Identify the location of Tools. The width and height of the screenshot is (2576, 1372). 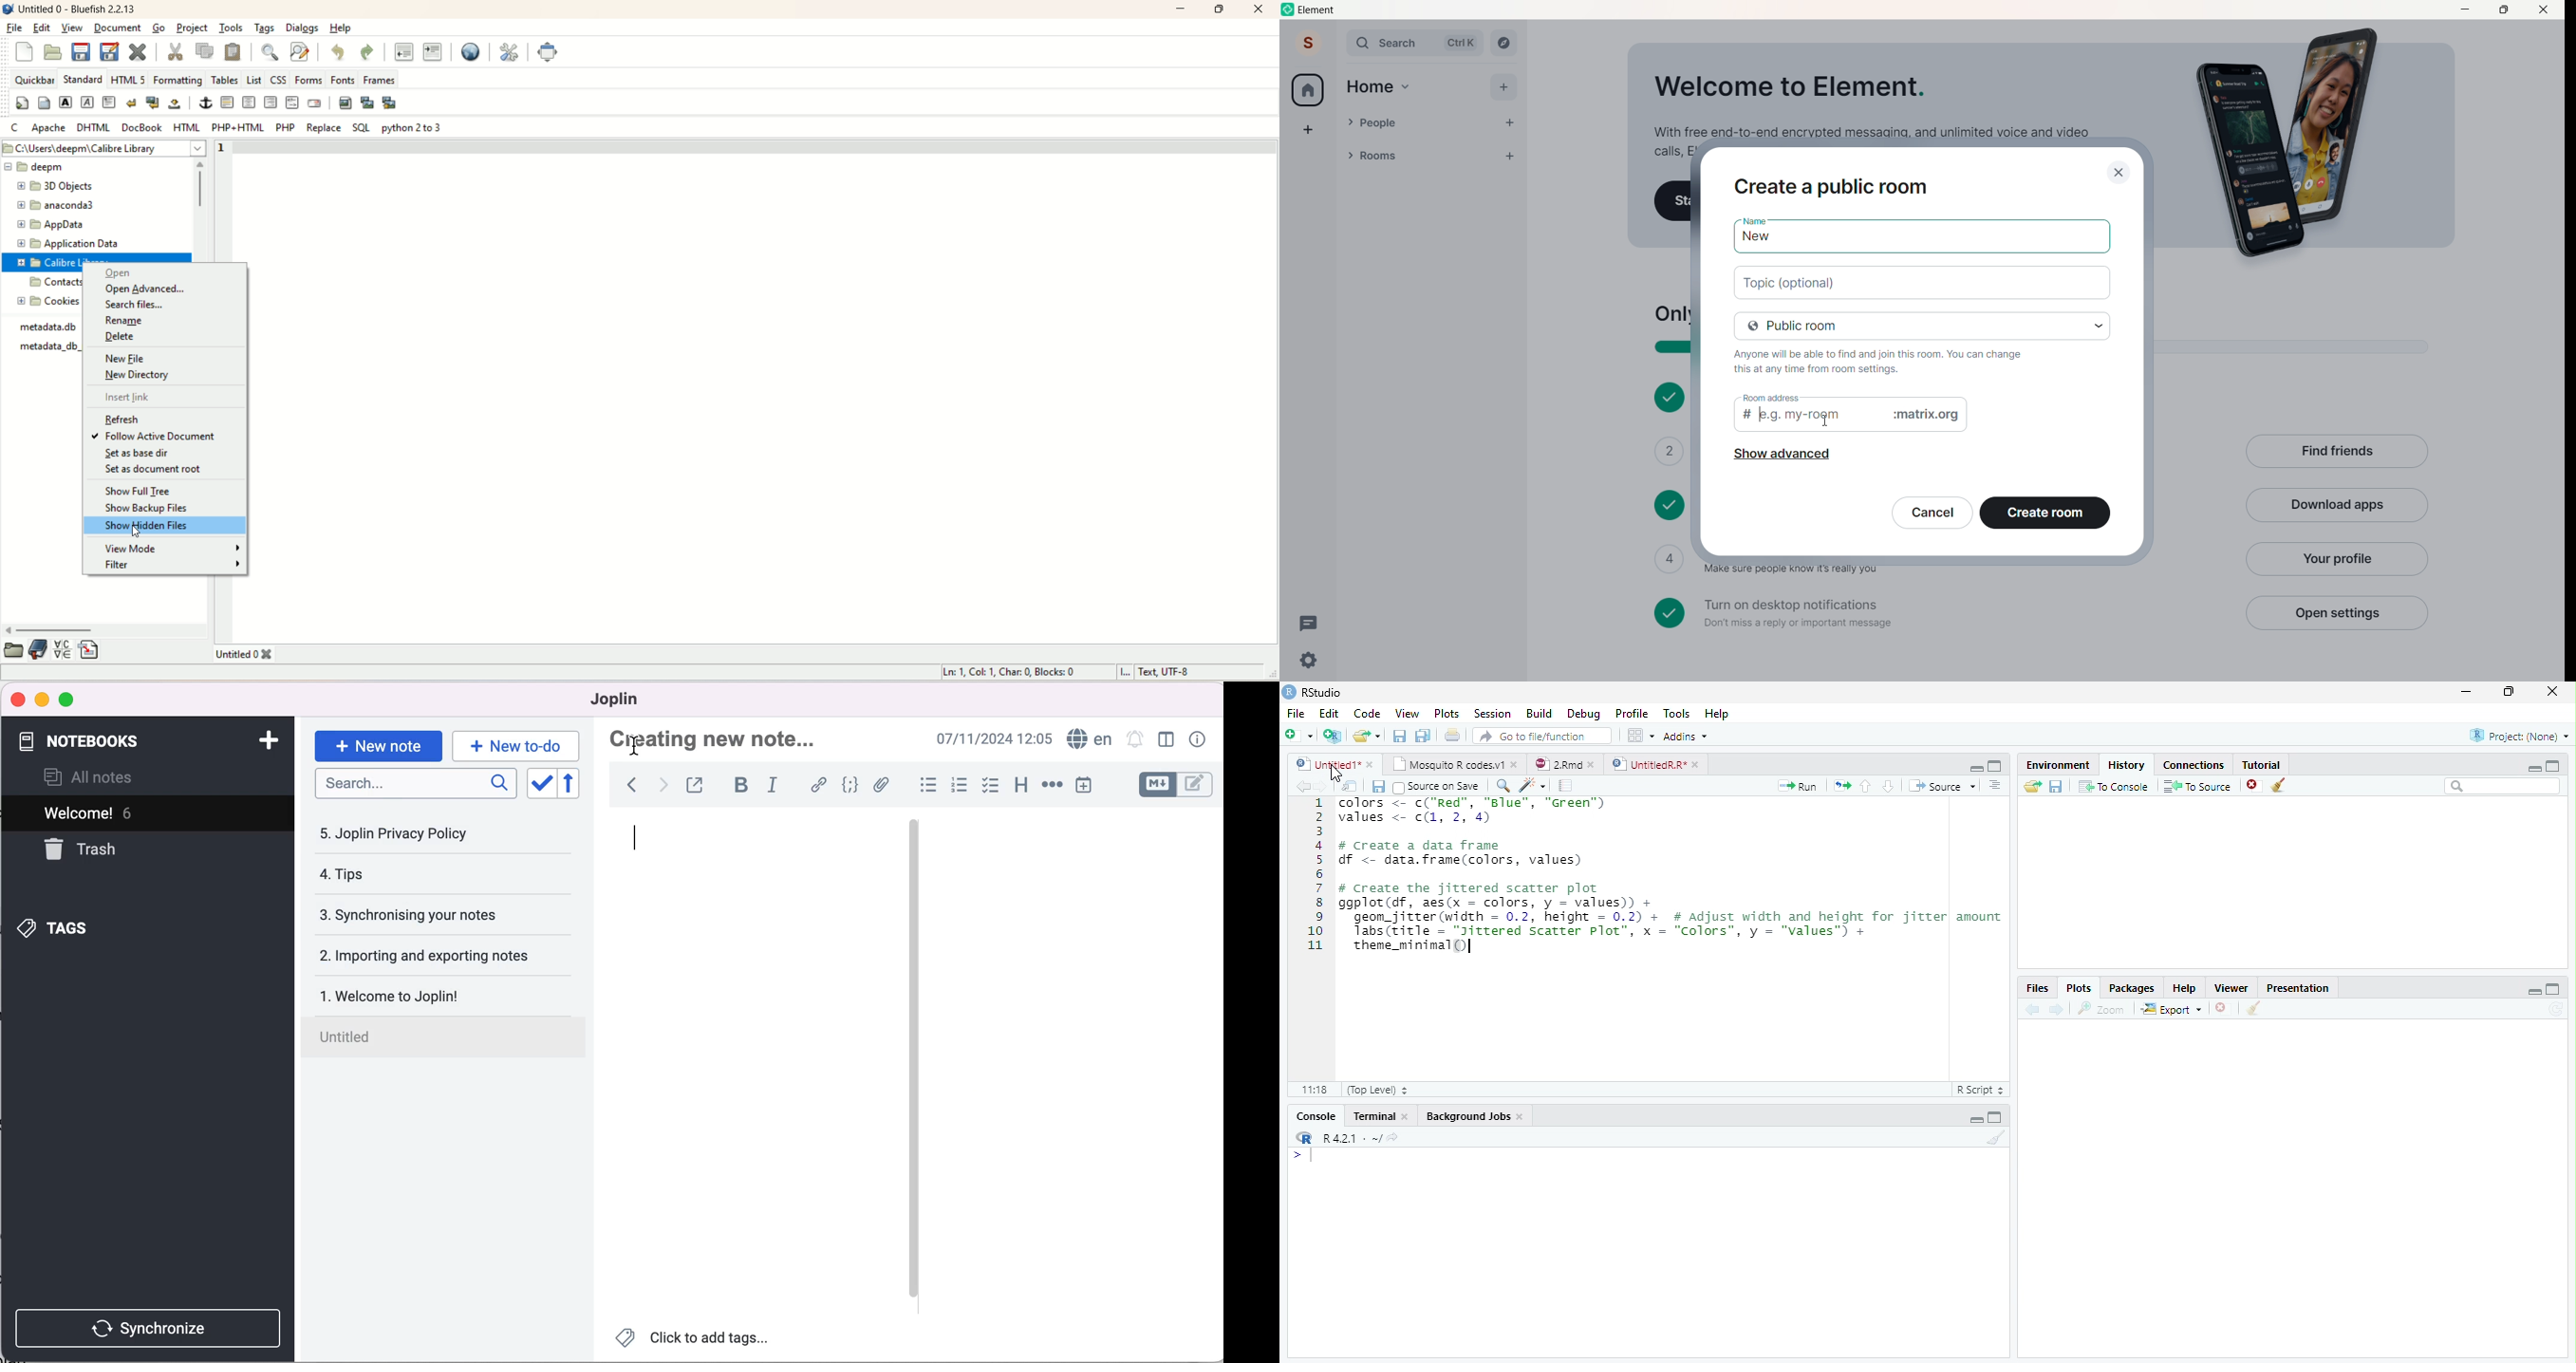
(1676, 713).